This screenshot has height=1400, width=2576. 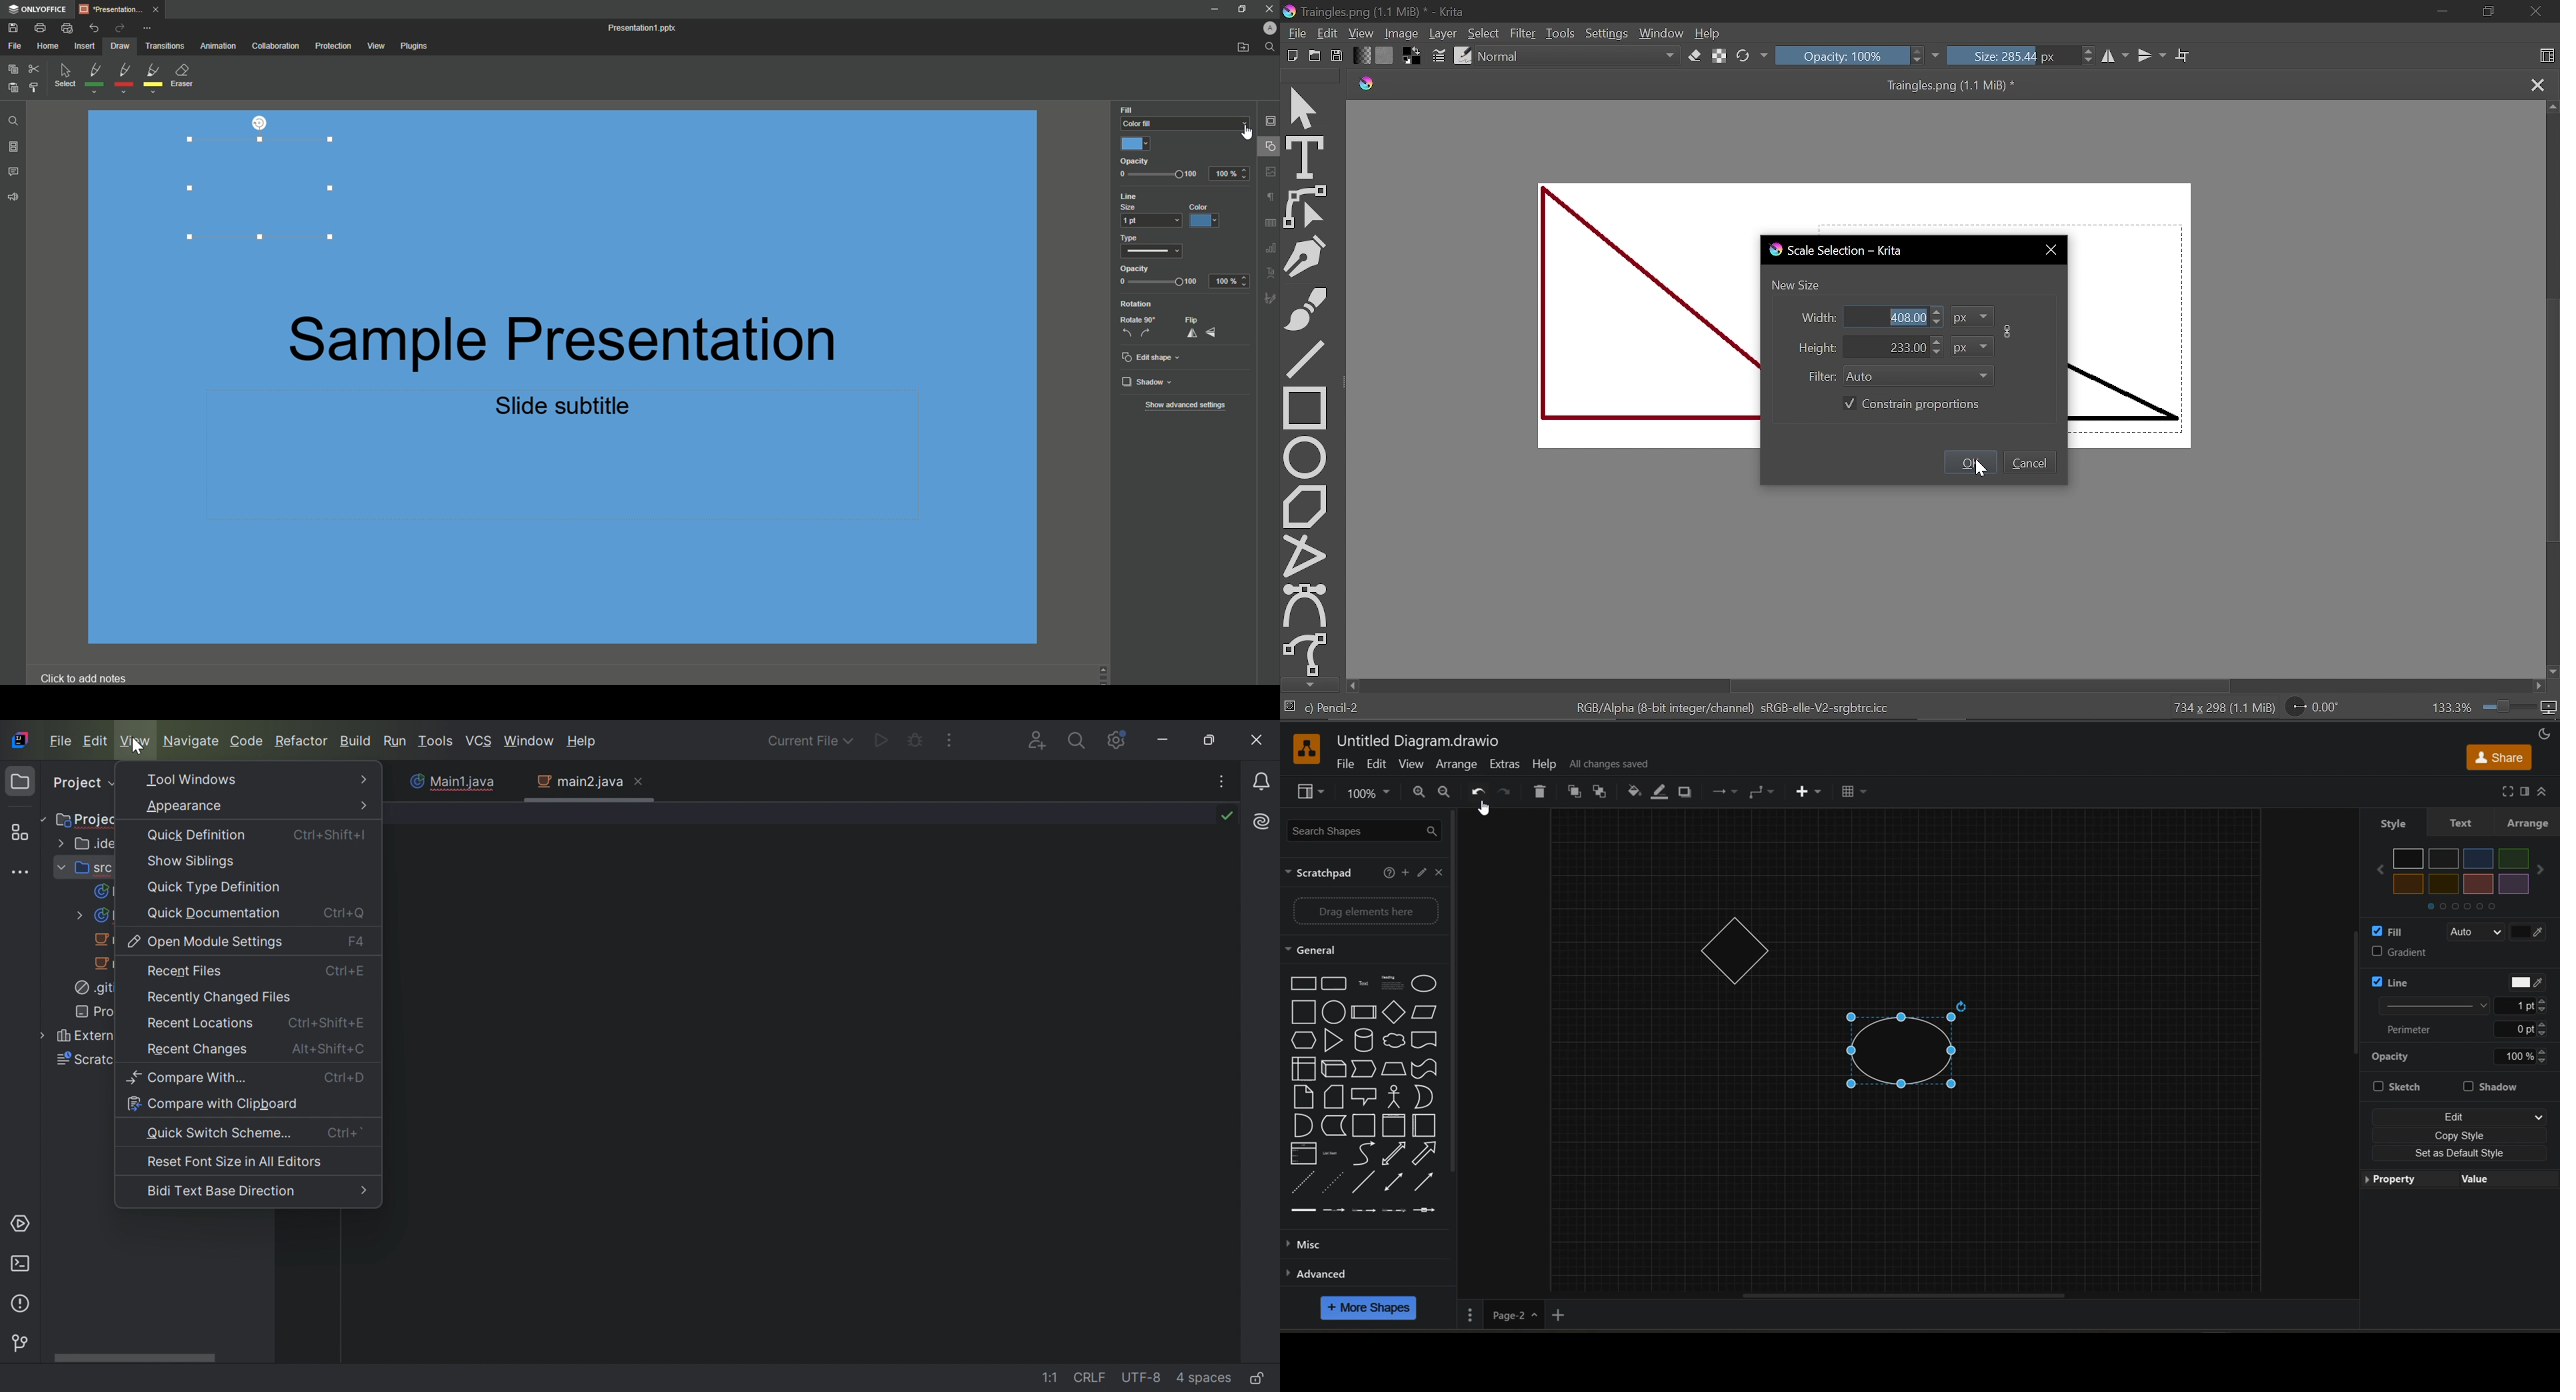 What do you see at coordinates (1425, 1125) in the screenshot?
I see `Horizontal Container` at bounding box center [1425, 1125].